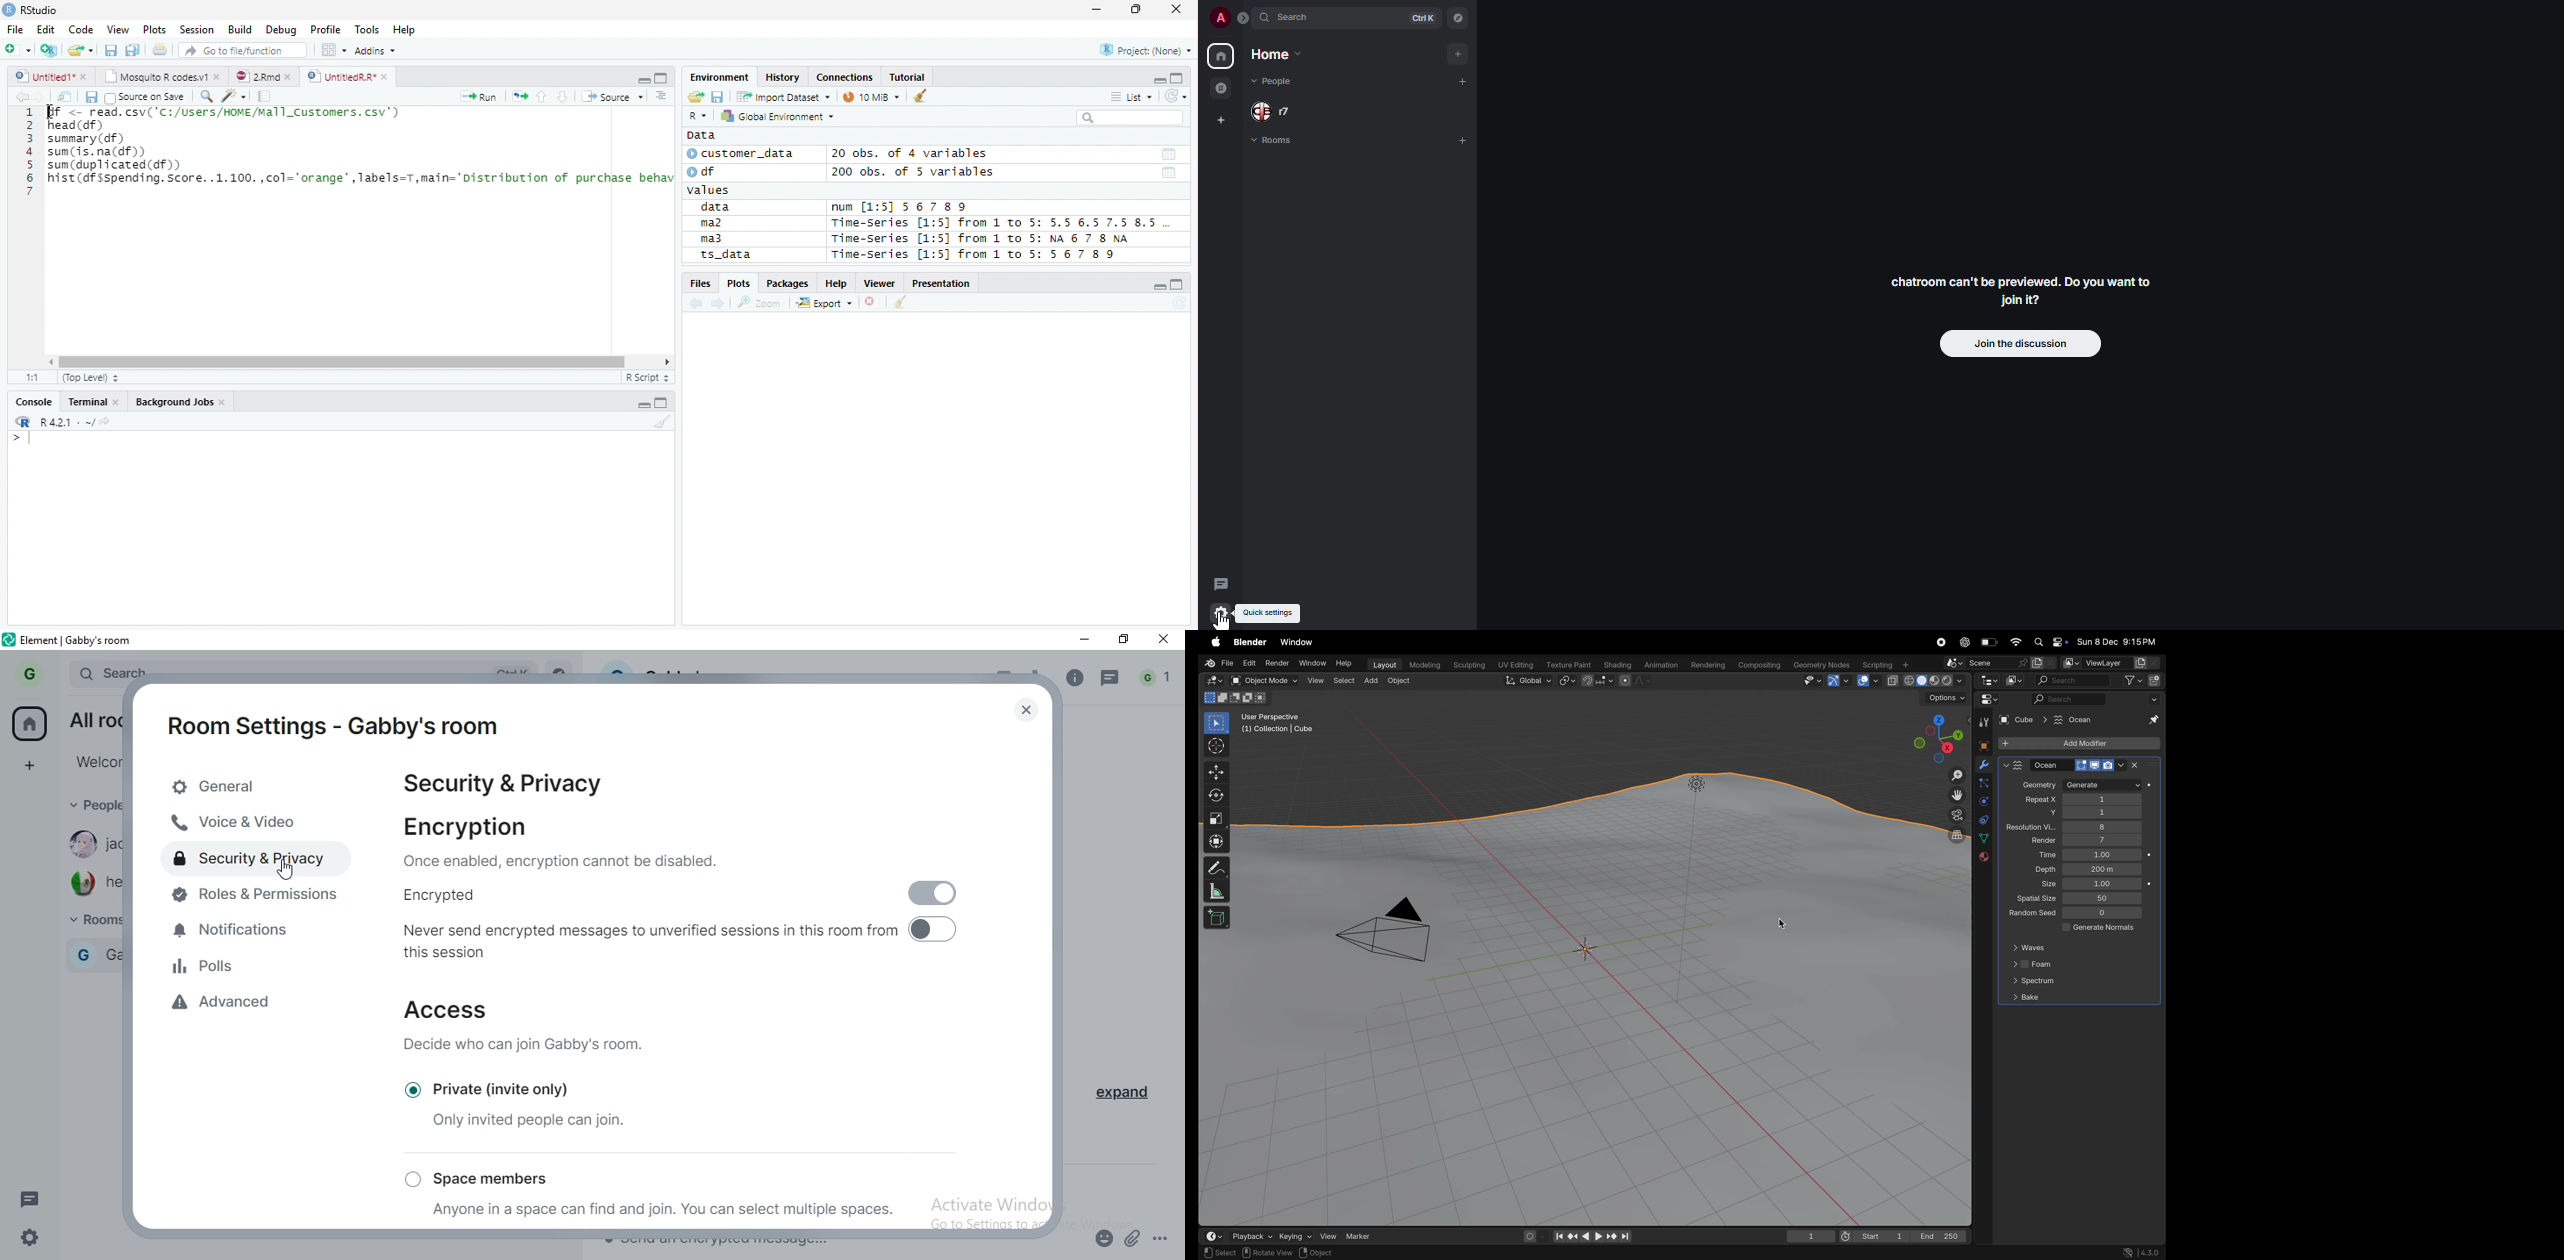 This screenshot has width=2576, height=1260. Describe the element at coordinates (1220, 120) in the screenshot. I see `create space` at that location.